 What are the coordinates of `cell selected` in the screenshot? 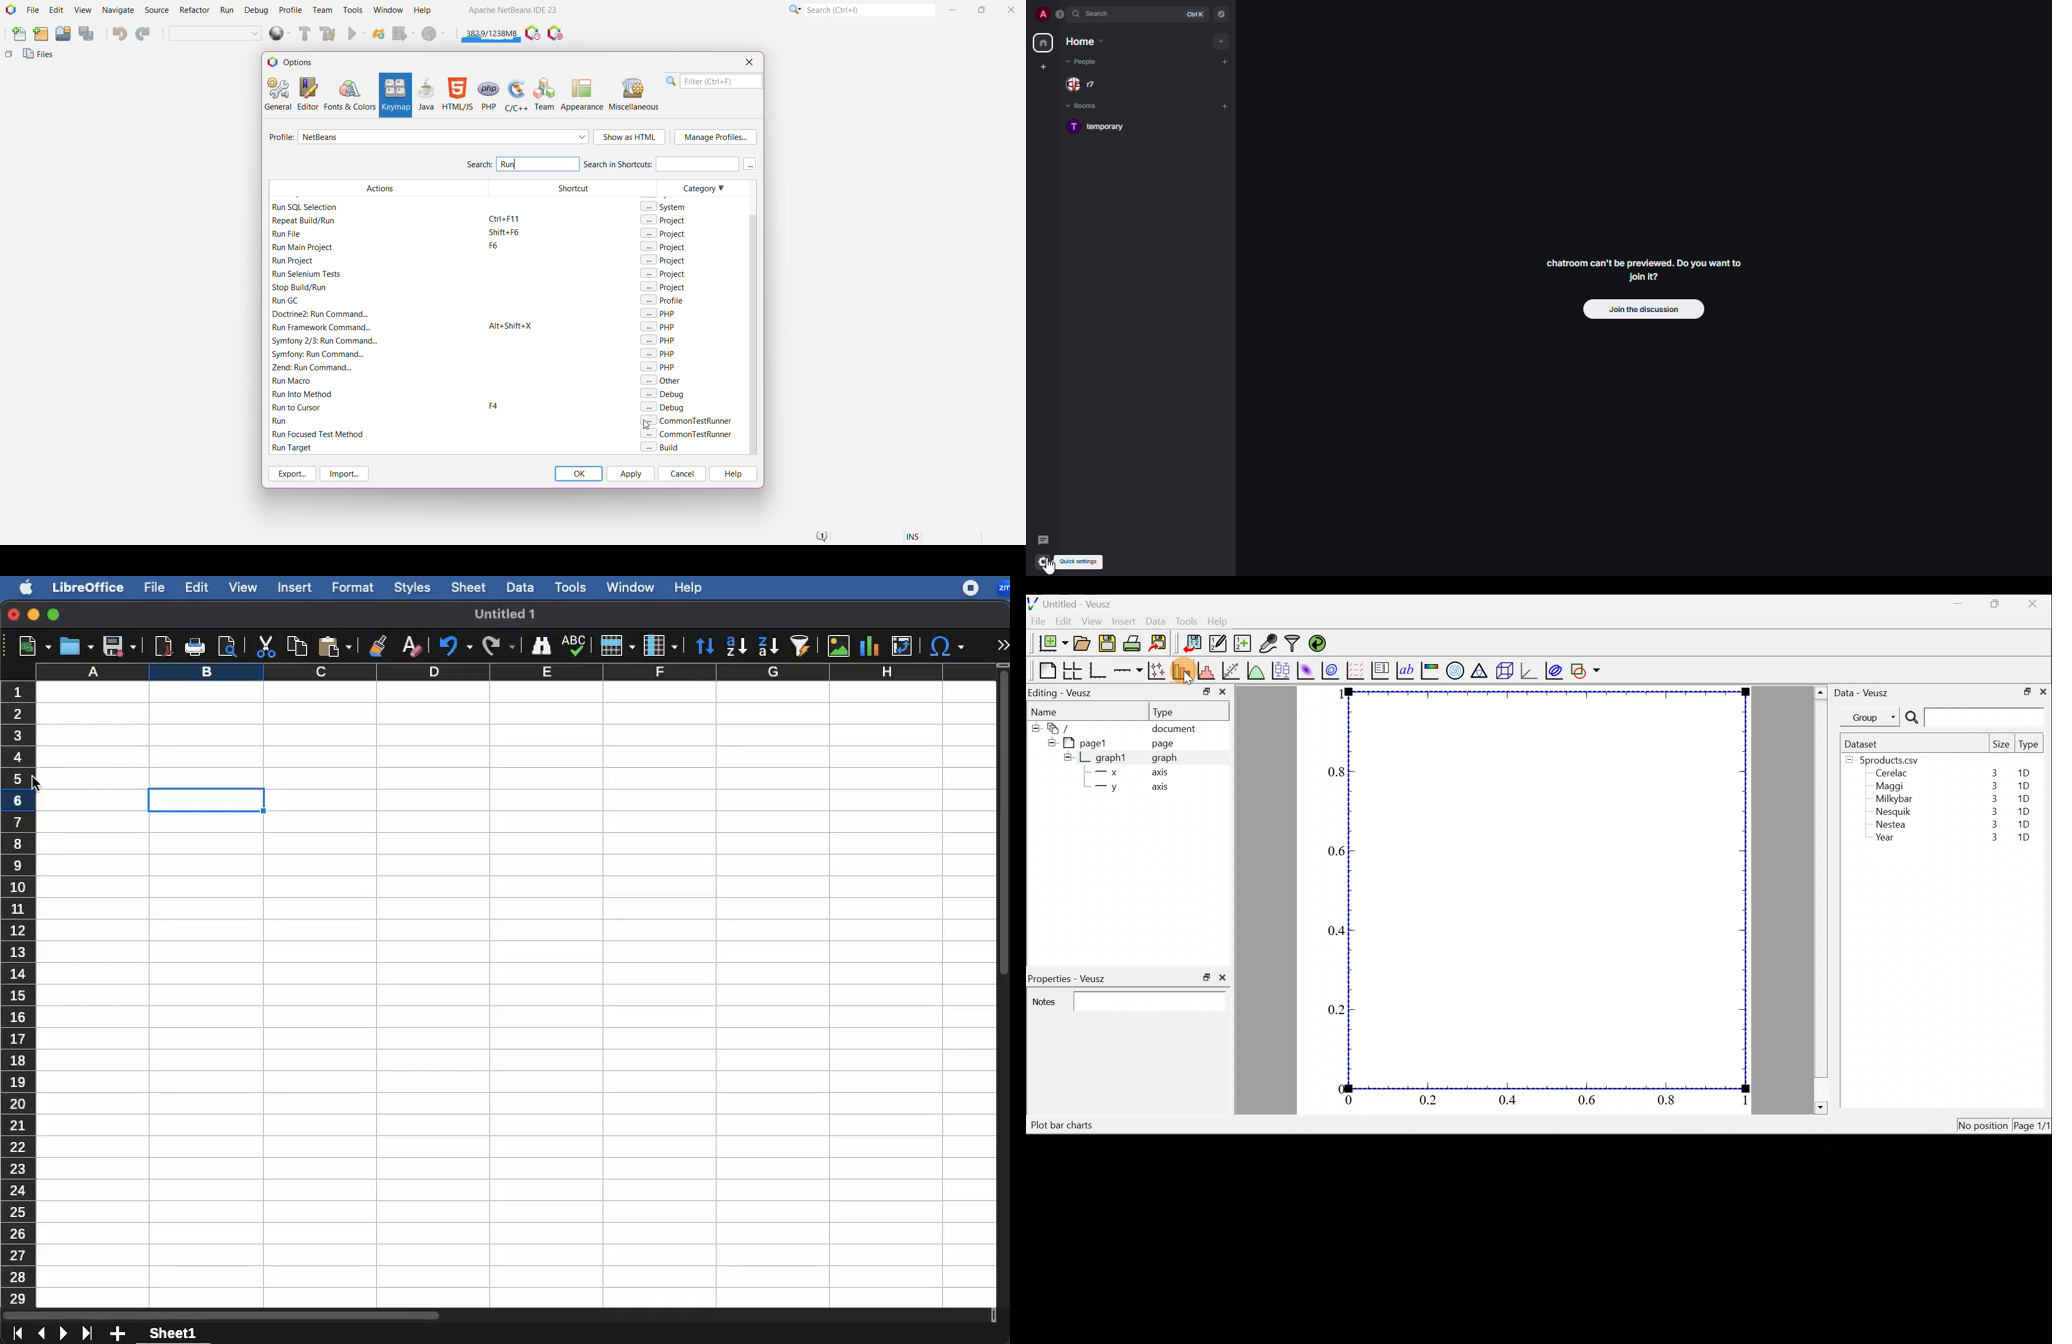 It's located at (205, 800).